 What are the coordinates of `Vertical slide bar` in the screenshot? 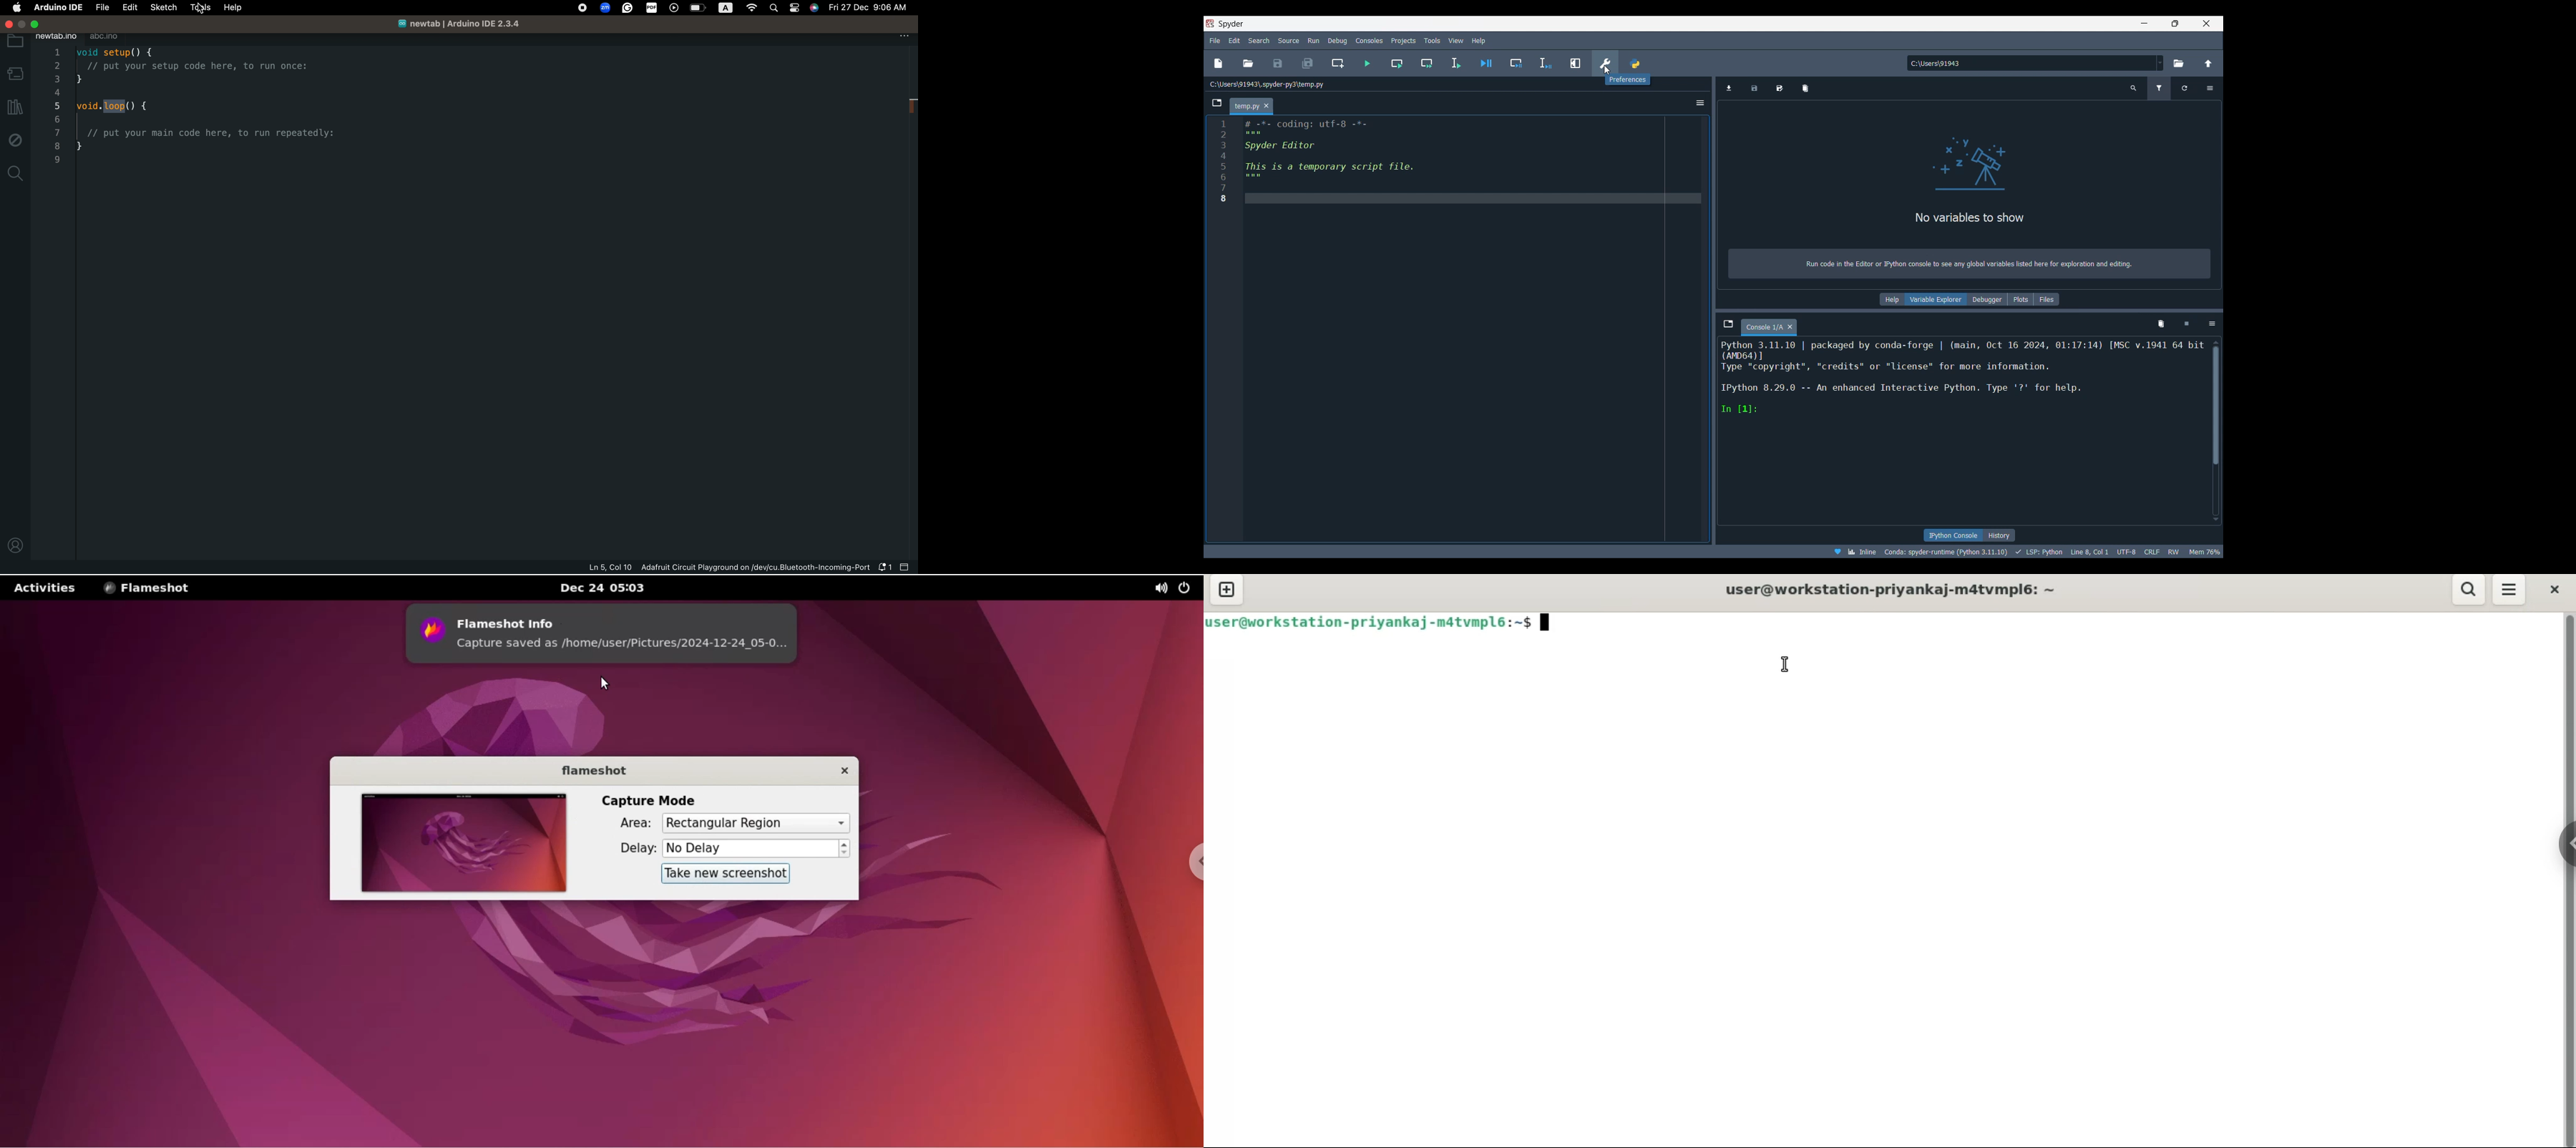 It's located at (2216, 431).